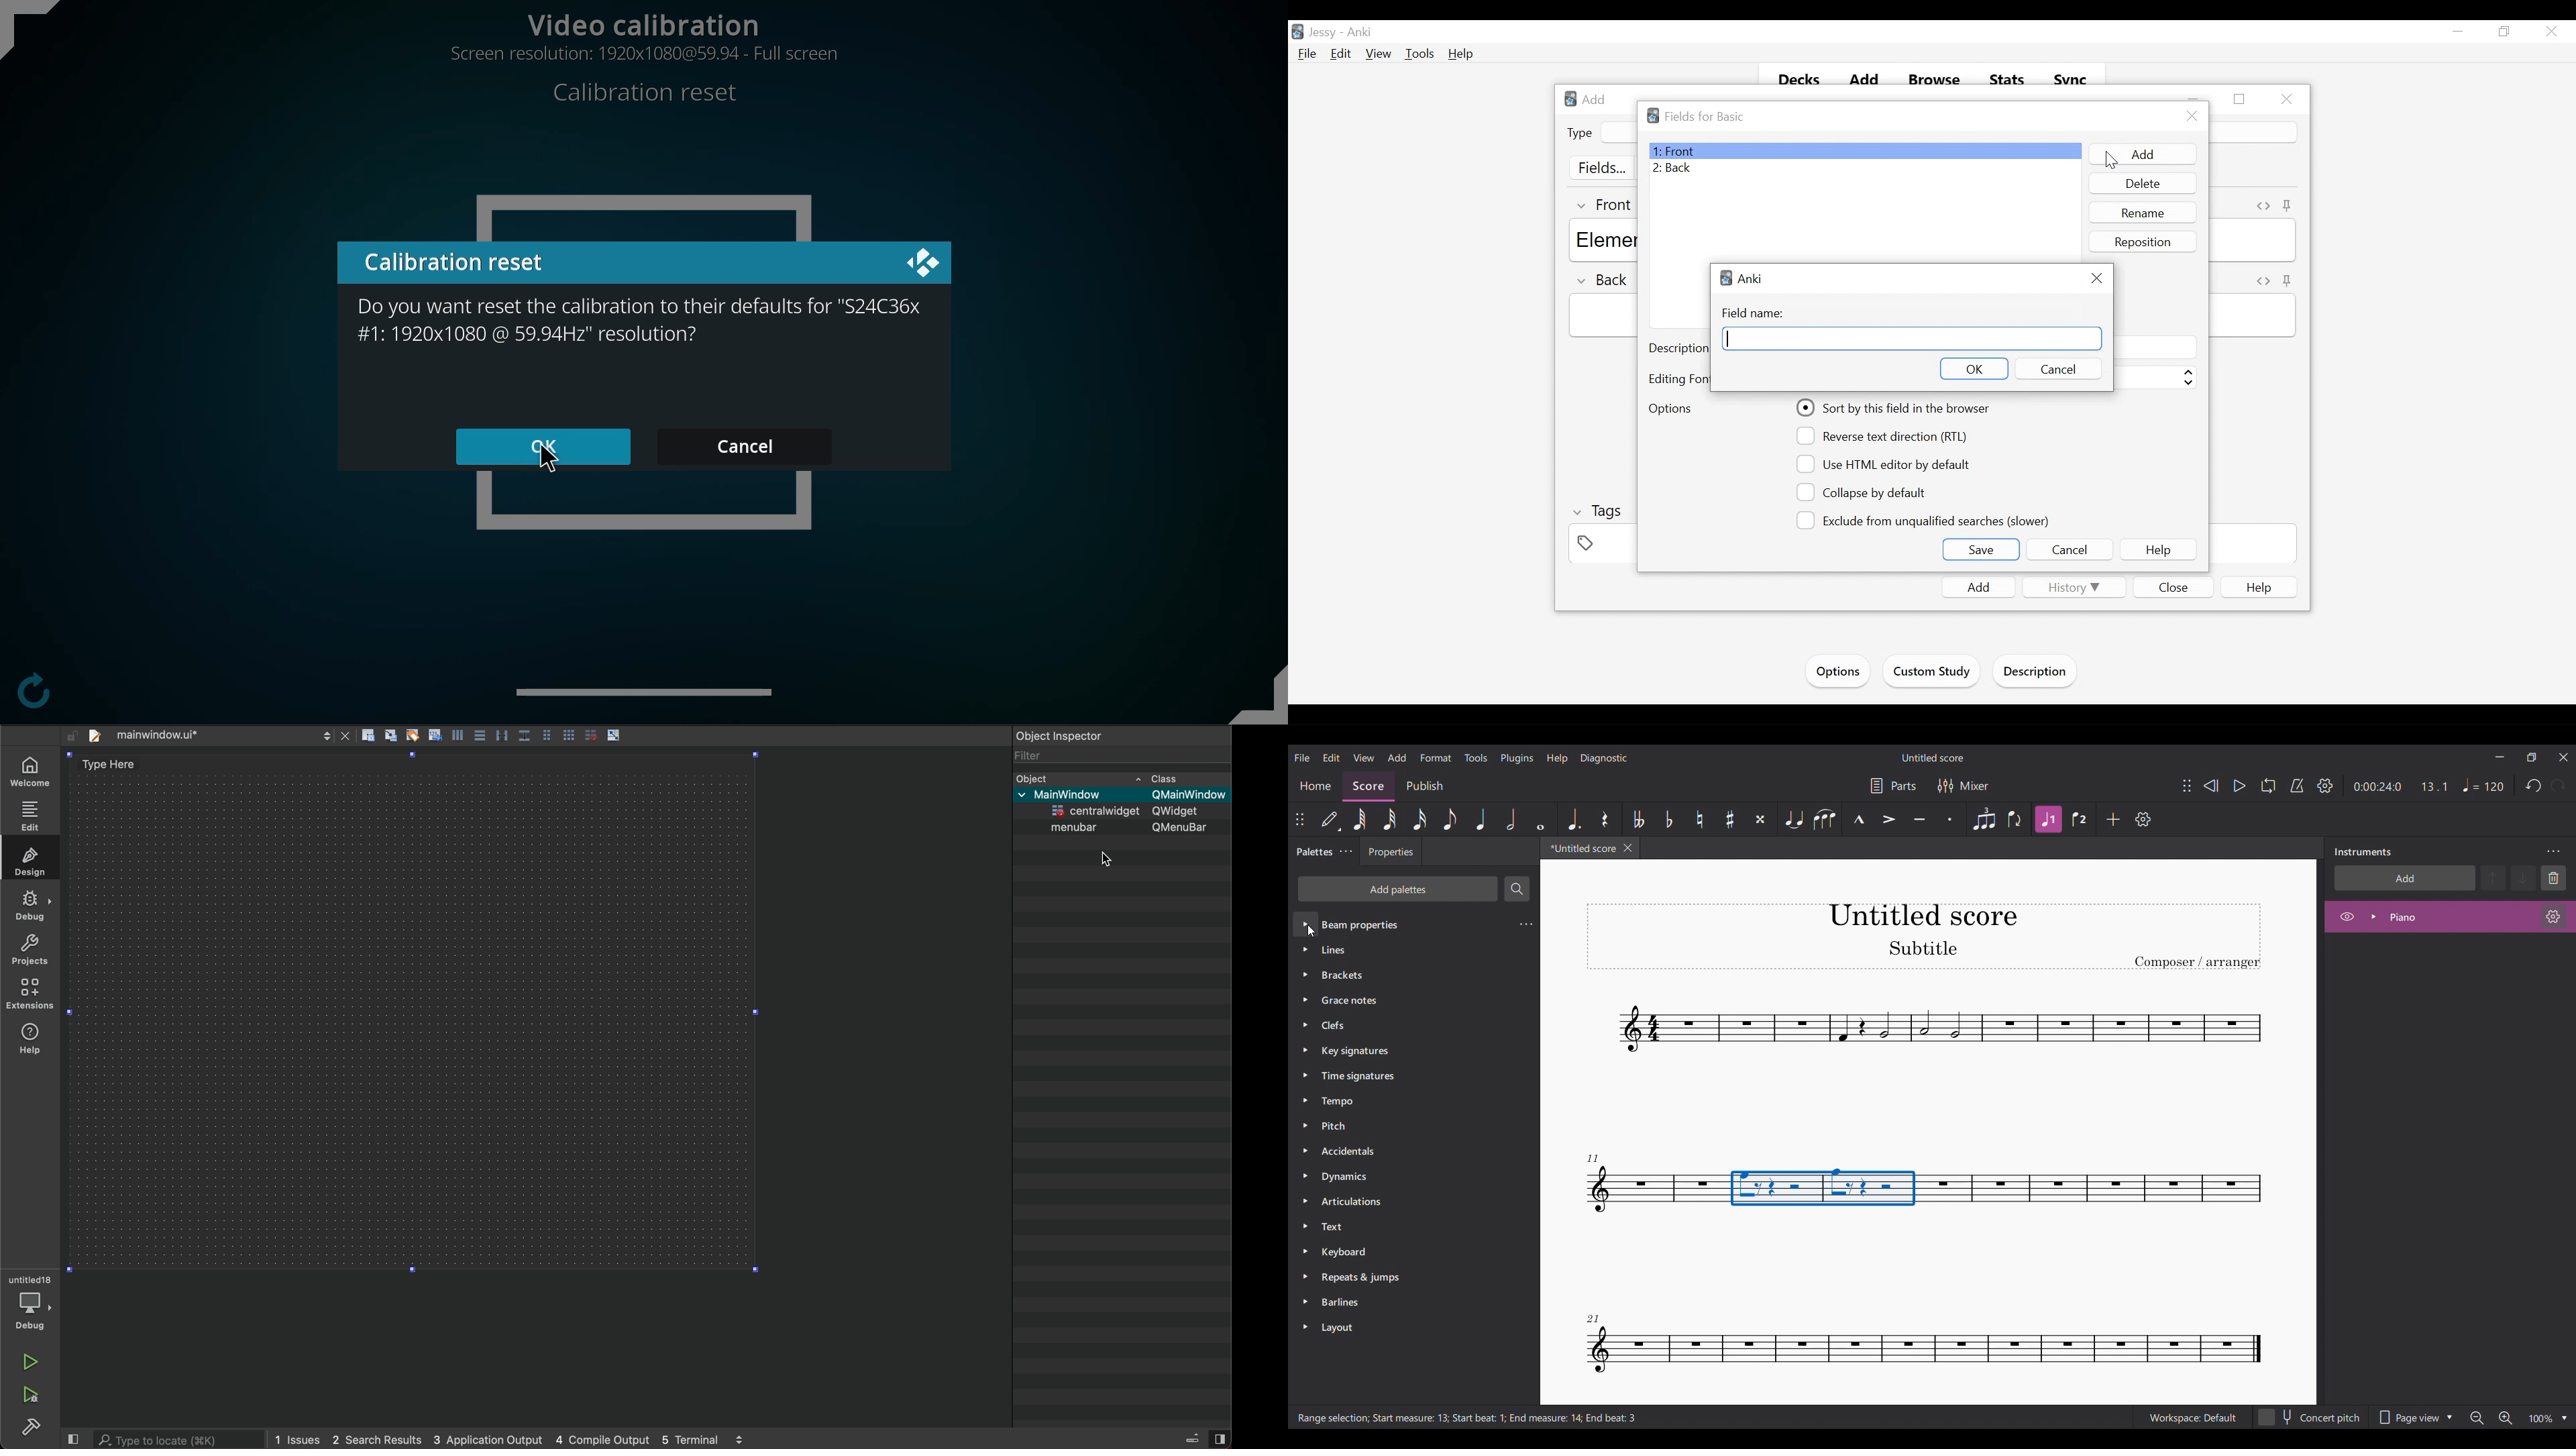 Image resolution: width=2576 pixels, height=1456 pixels. Describe the element at coordinates (29, 771) in the screenshot. I see `welcome` at that location.